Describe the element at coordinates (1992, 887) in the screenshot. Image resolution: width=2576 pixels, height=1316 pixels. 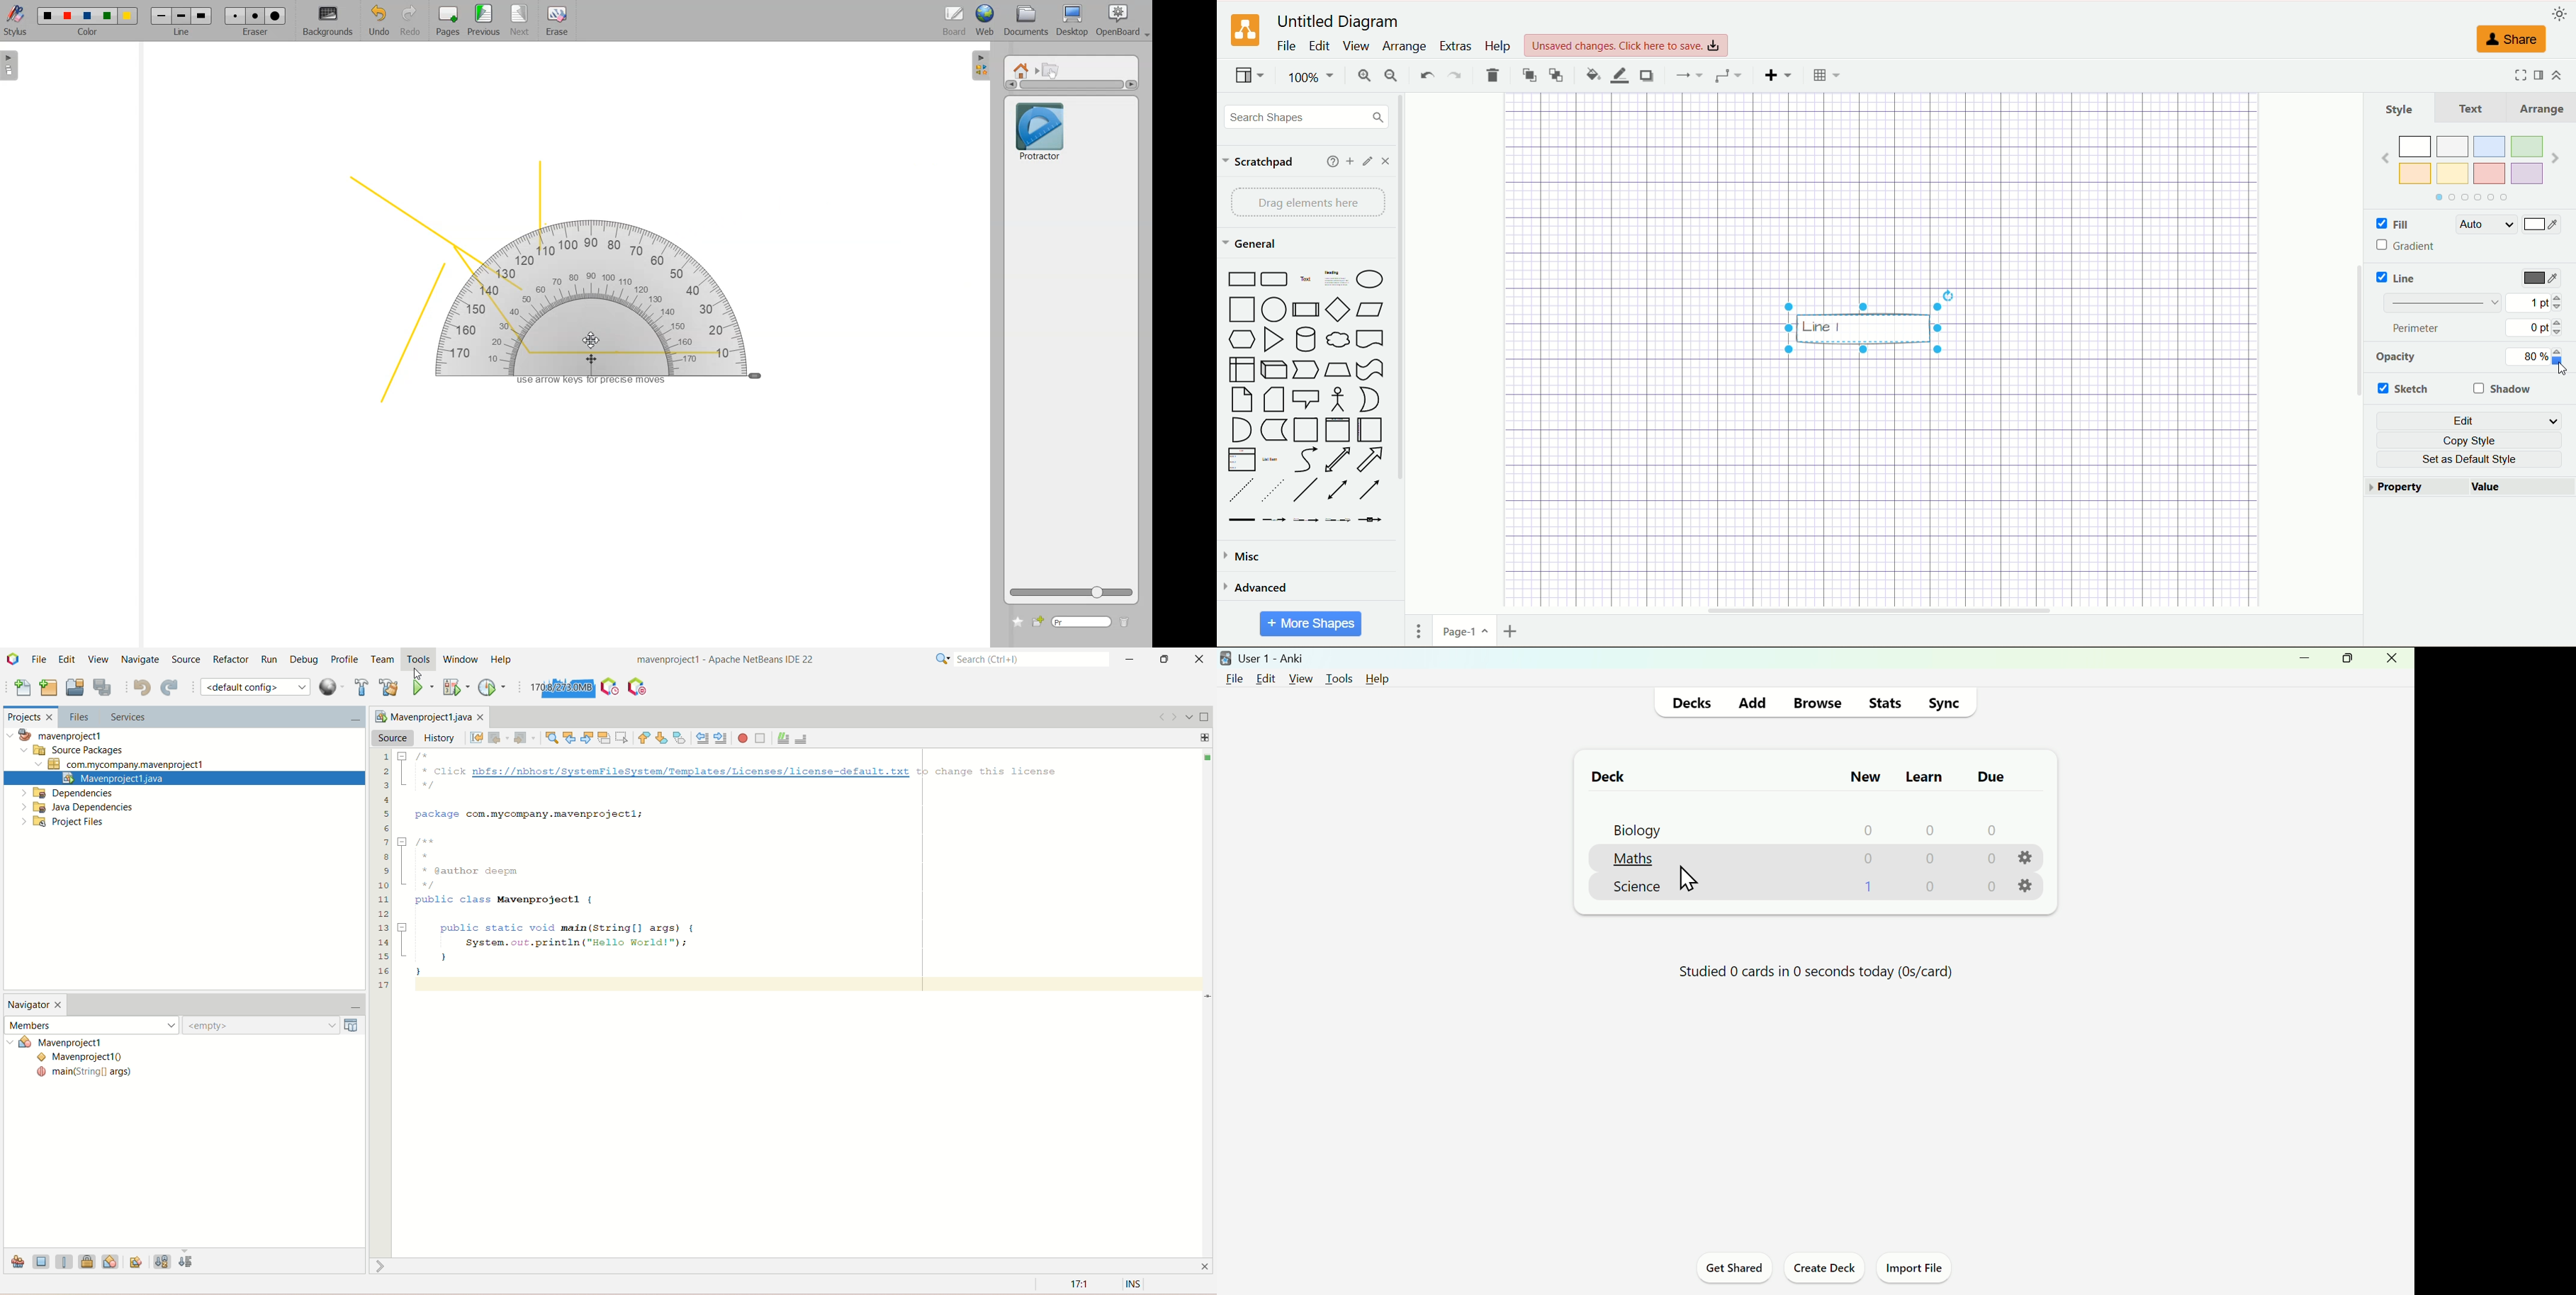
I see `0` at that location.